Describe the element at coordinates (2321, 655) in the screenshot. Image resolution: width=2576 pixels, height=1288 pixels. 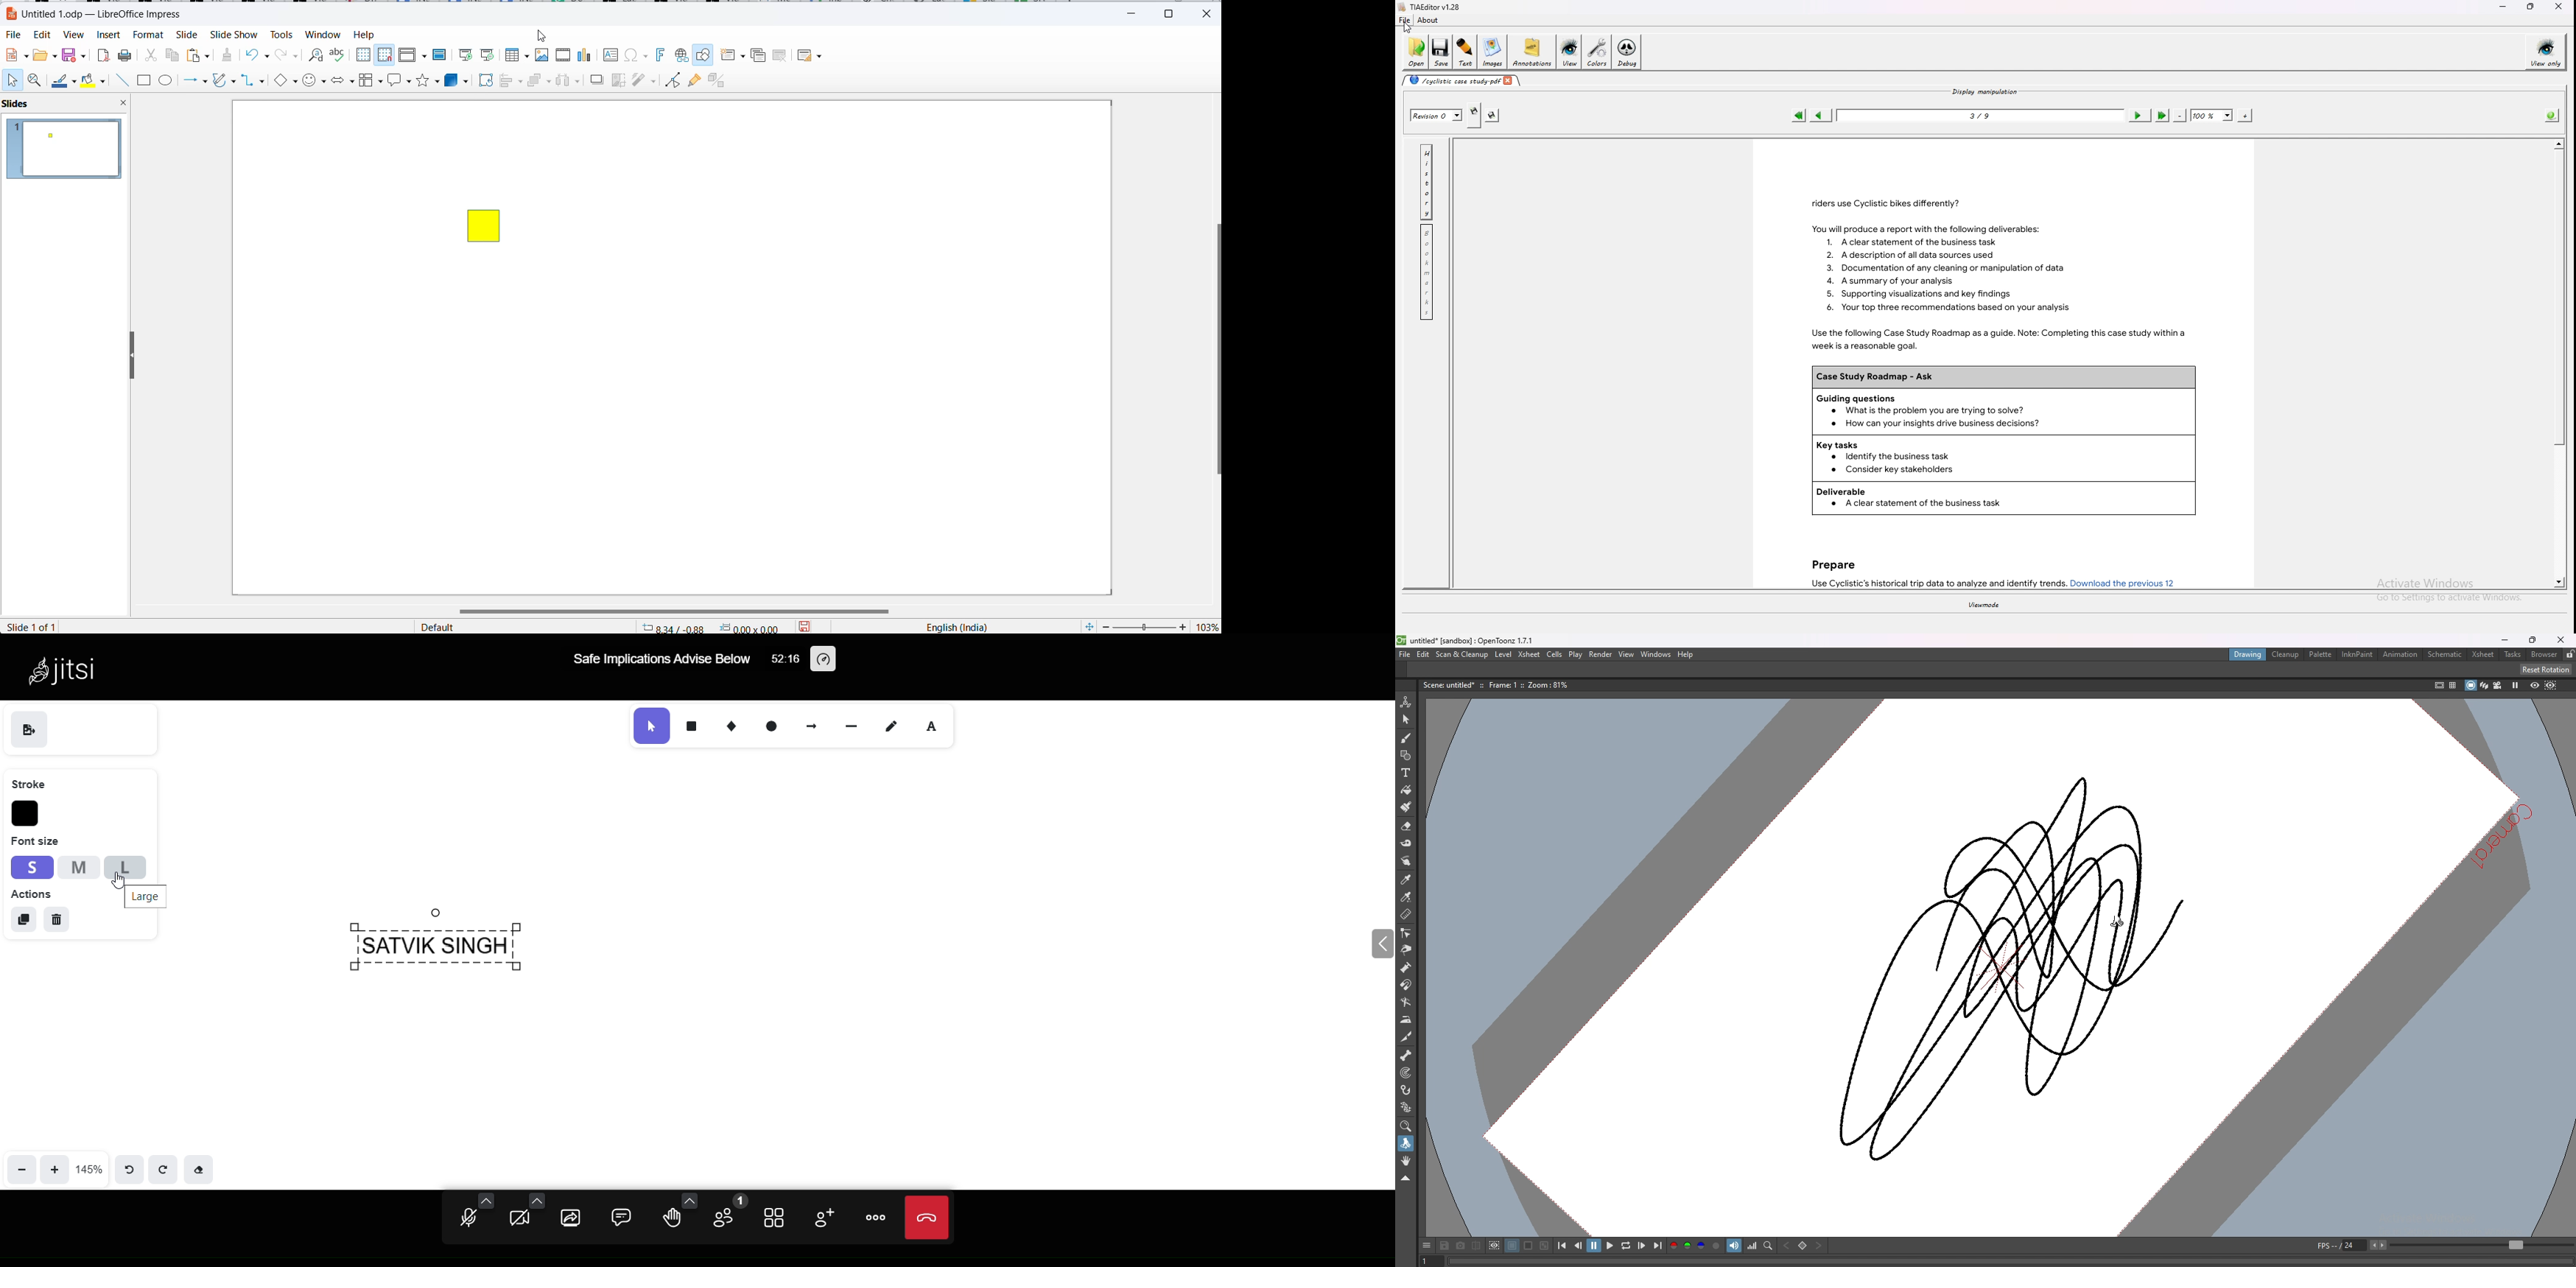
I see `palette` at that location.